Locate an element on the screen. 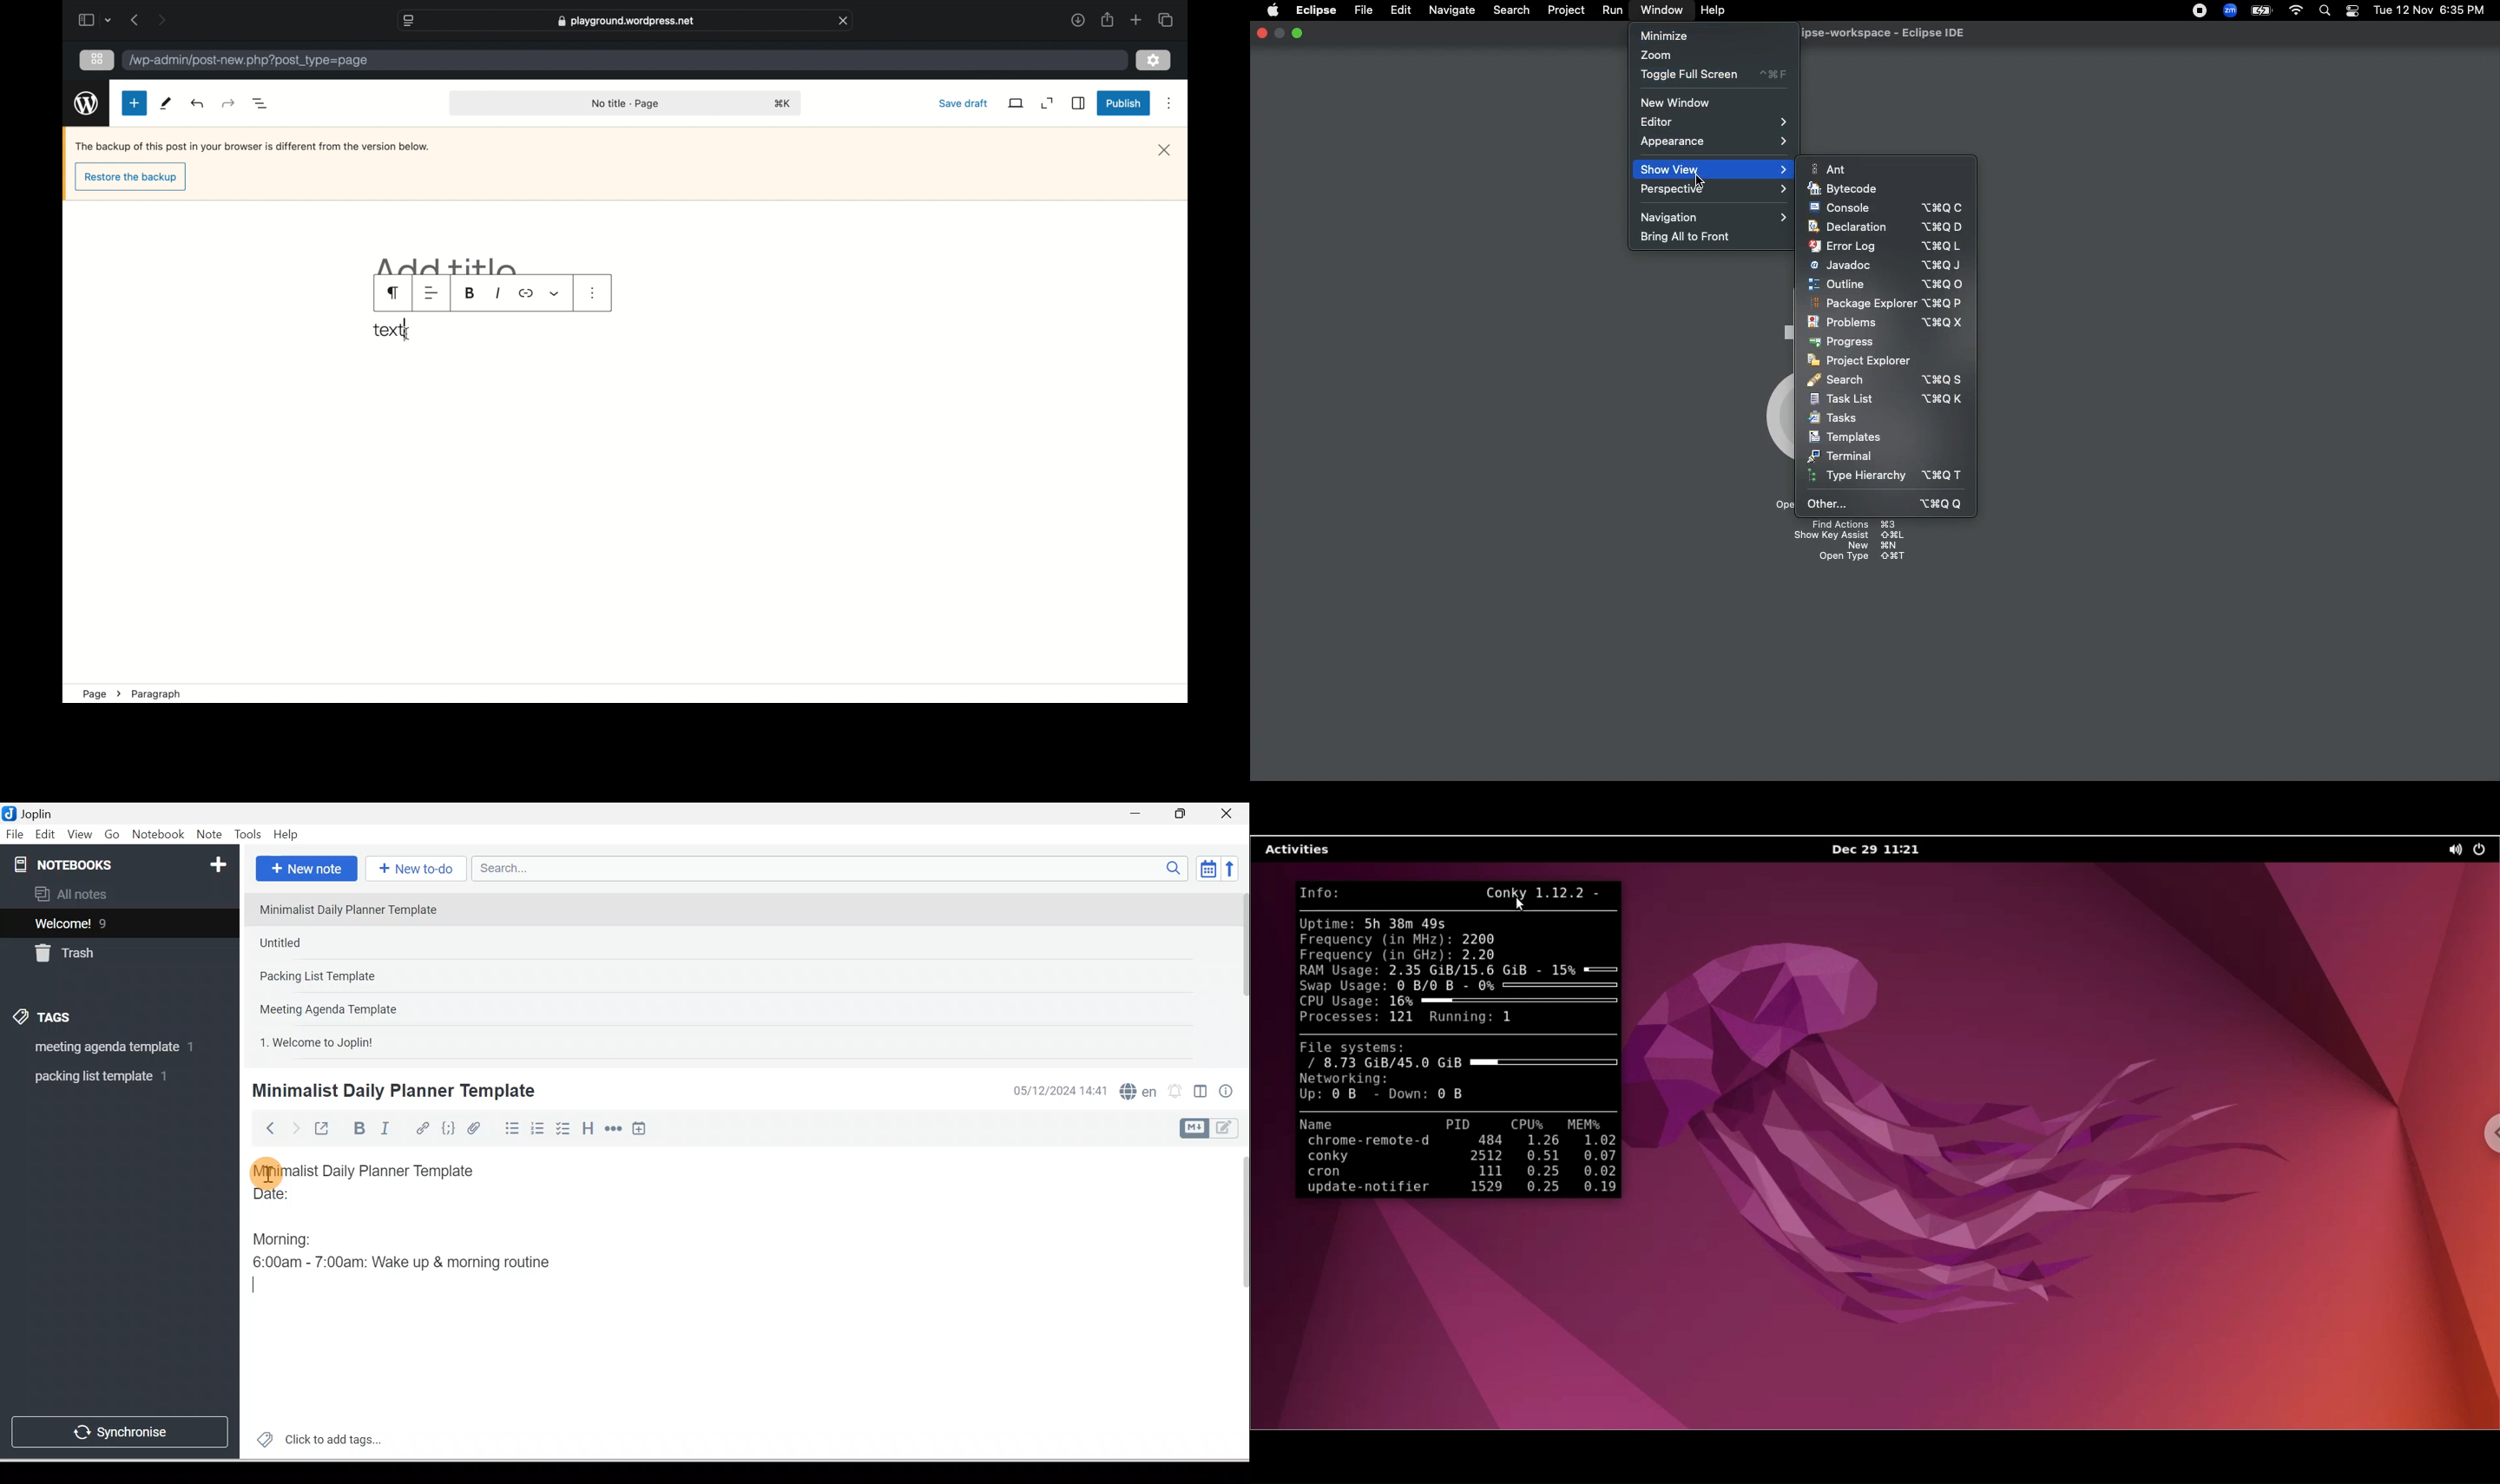  Trash is located at coordinates (96, 950).